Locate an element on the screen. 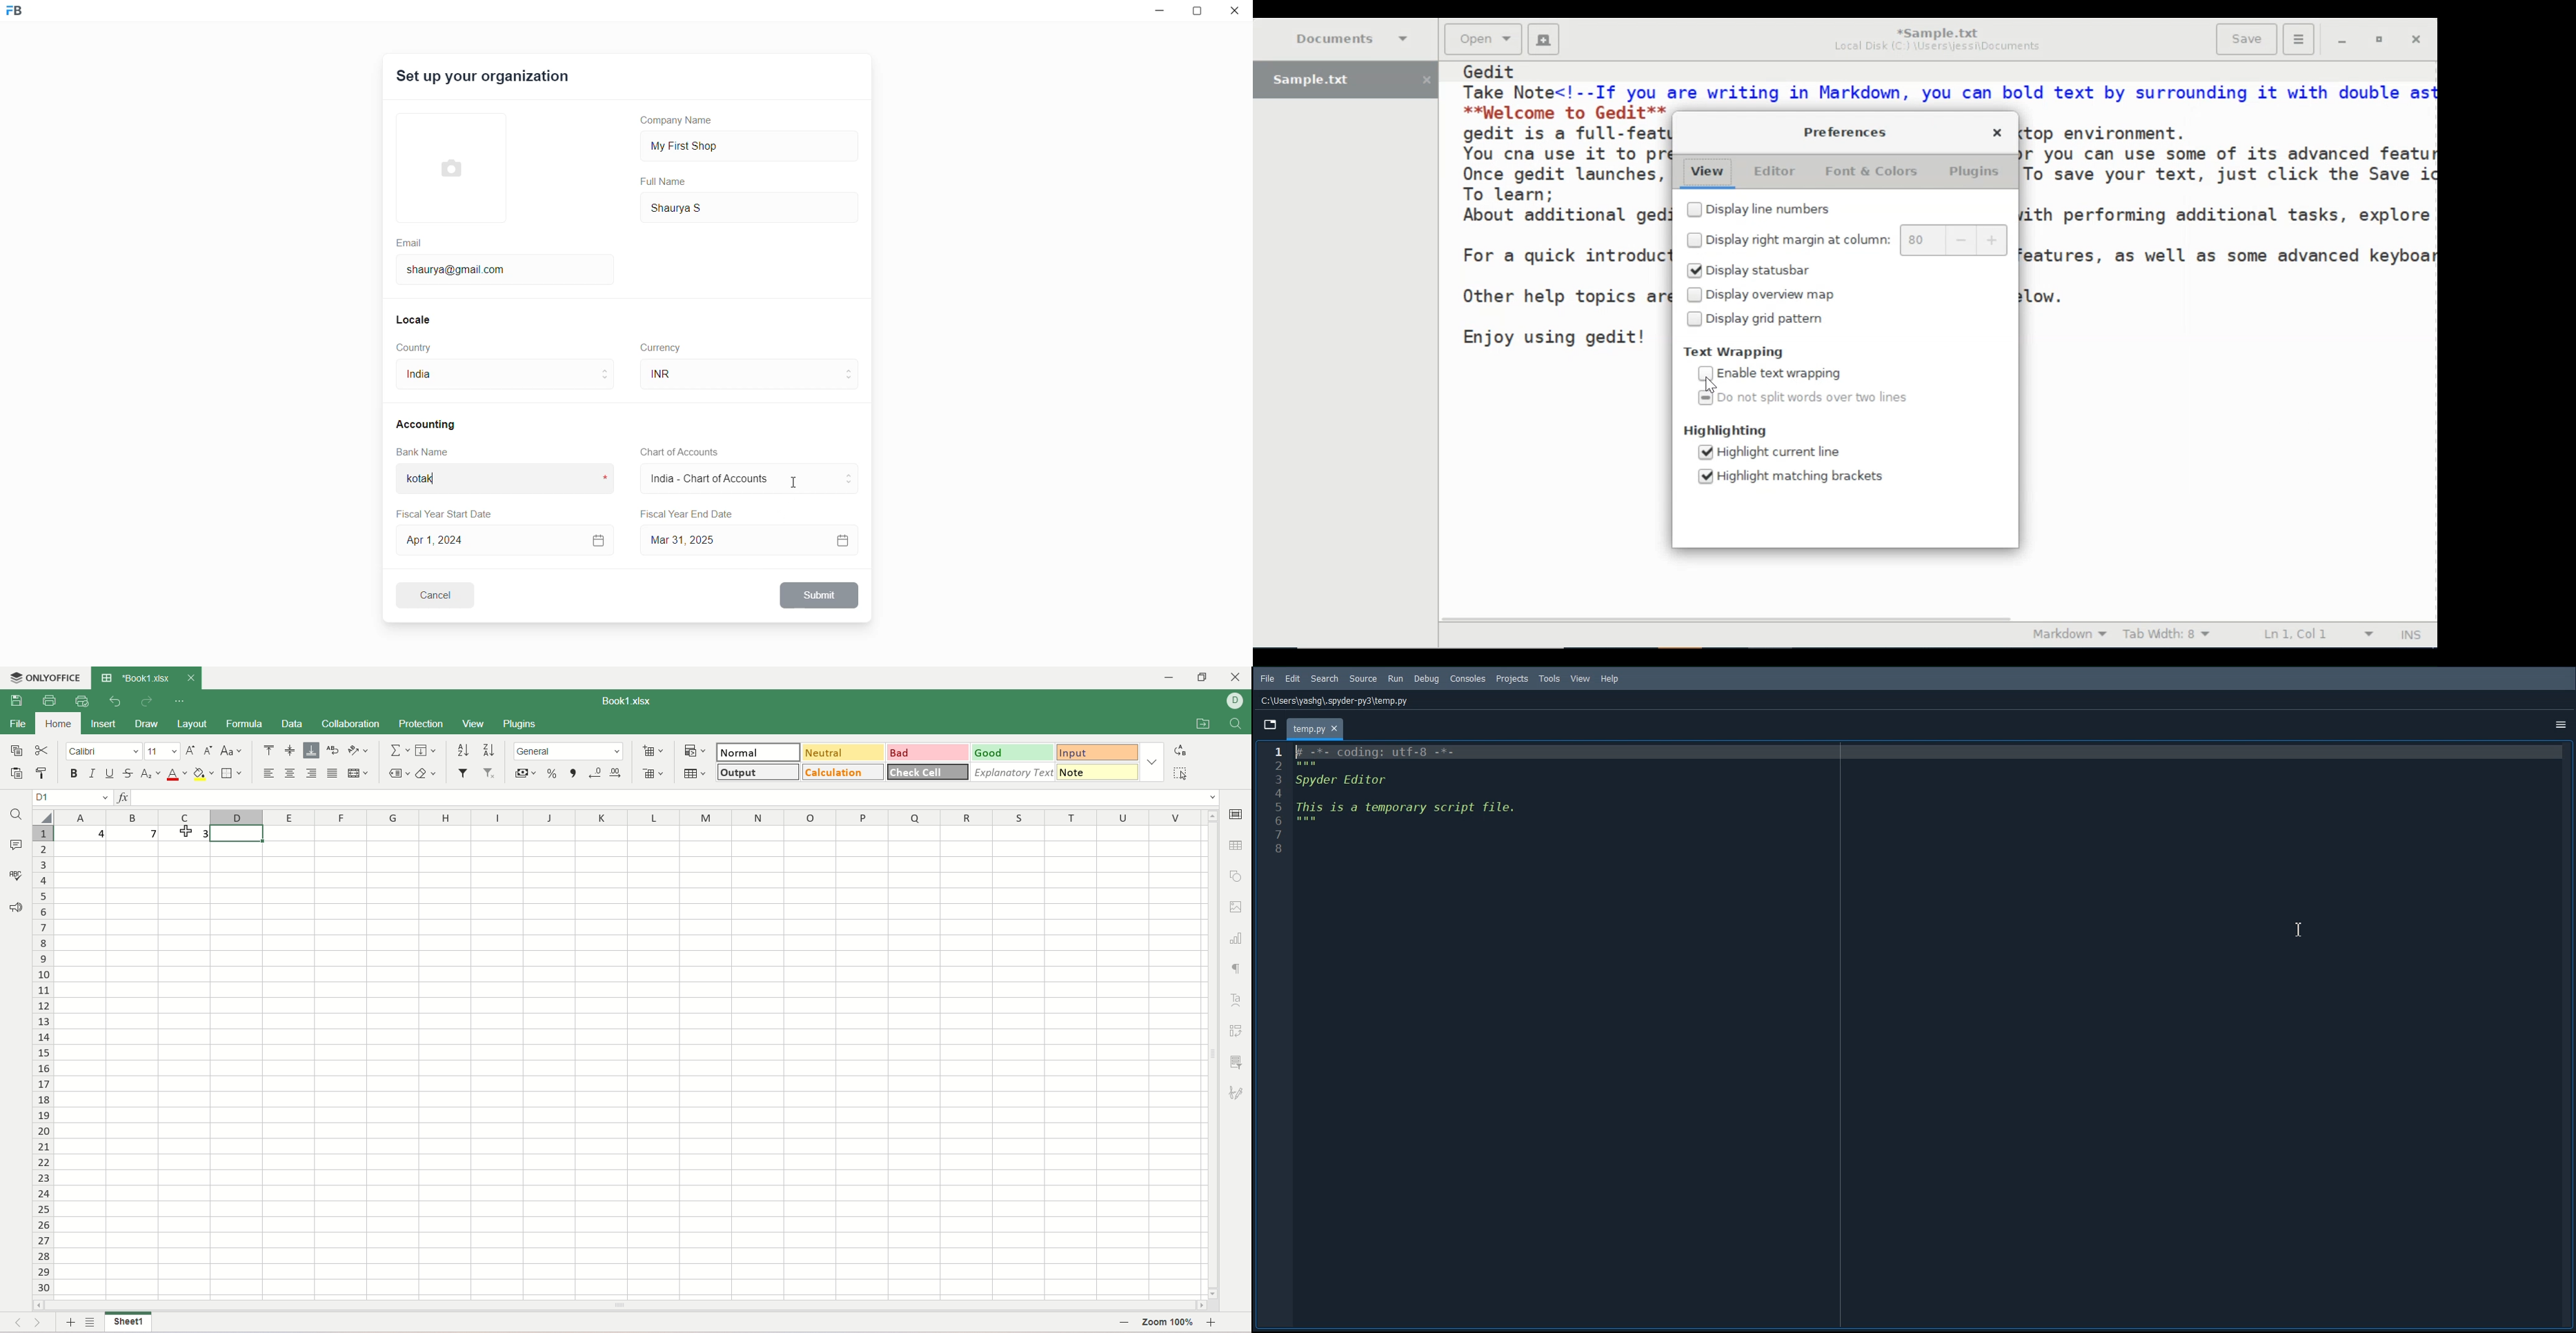 This screenshot has height=1344, width=2576. select Profile picture is located at coordinates (445, 166).